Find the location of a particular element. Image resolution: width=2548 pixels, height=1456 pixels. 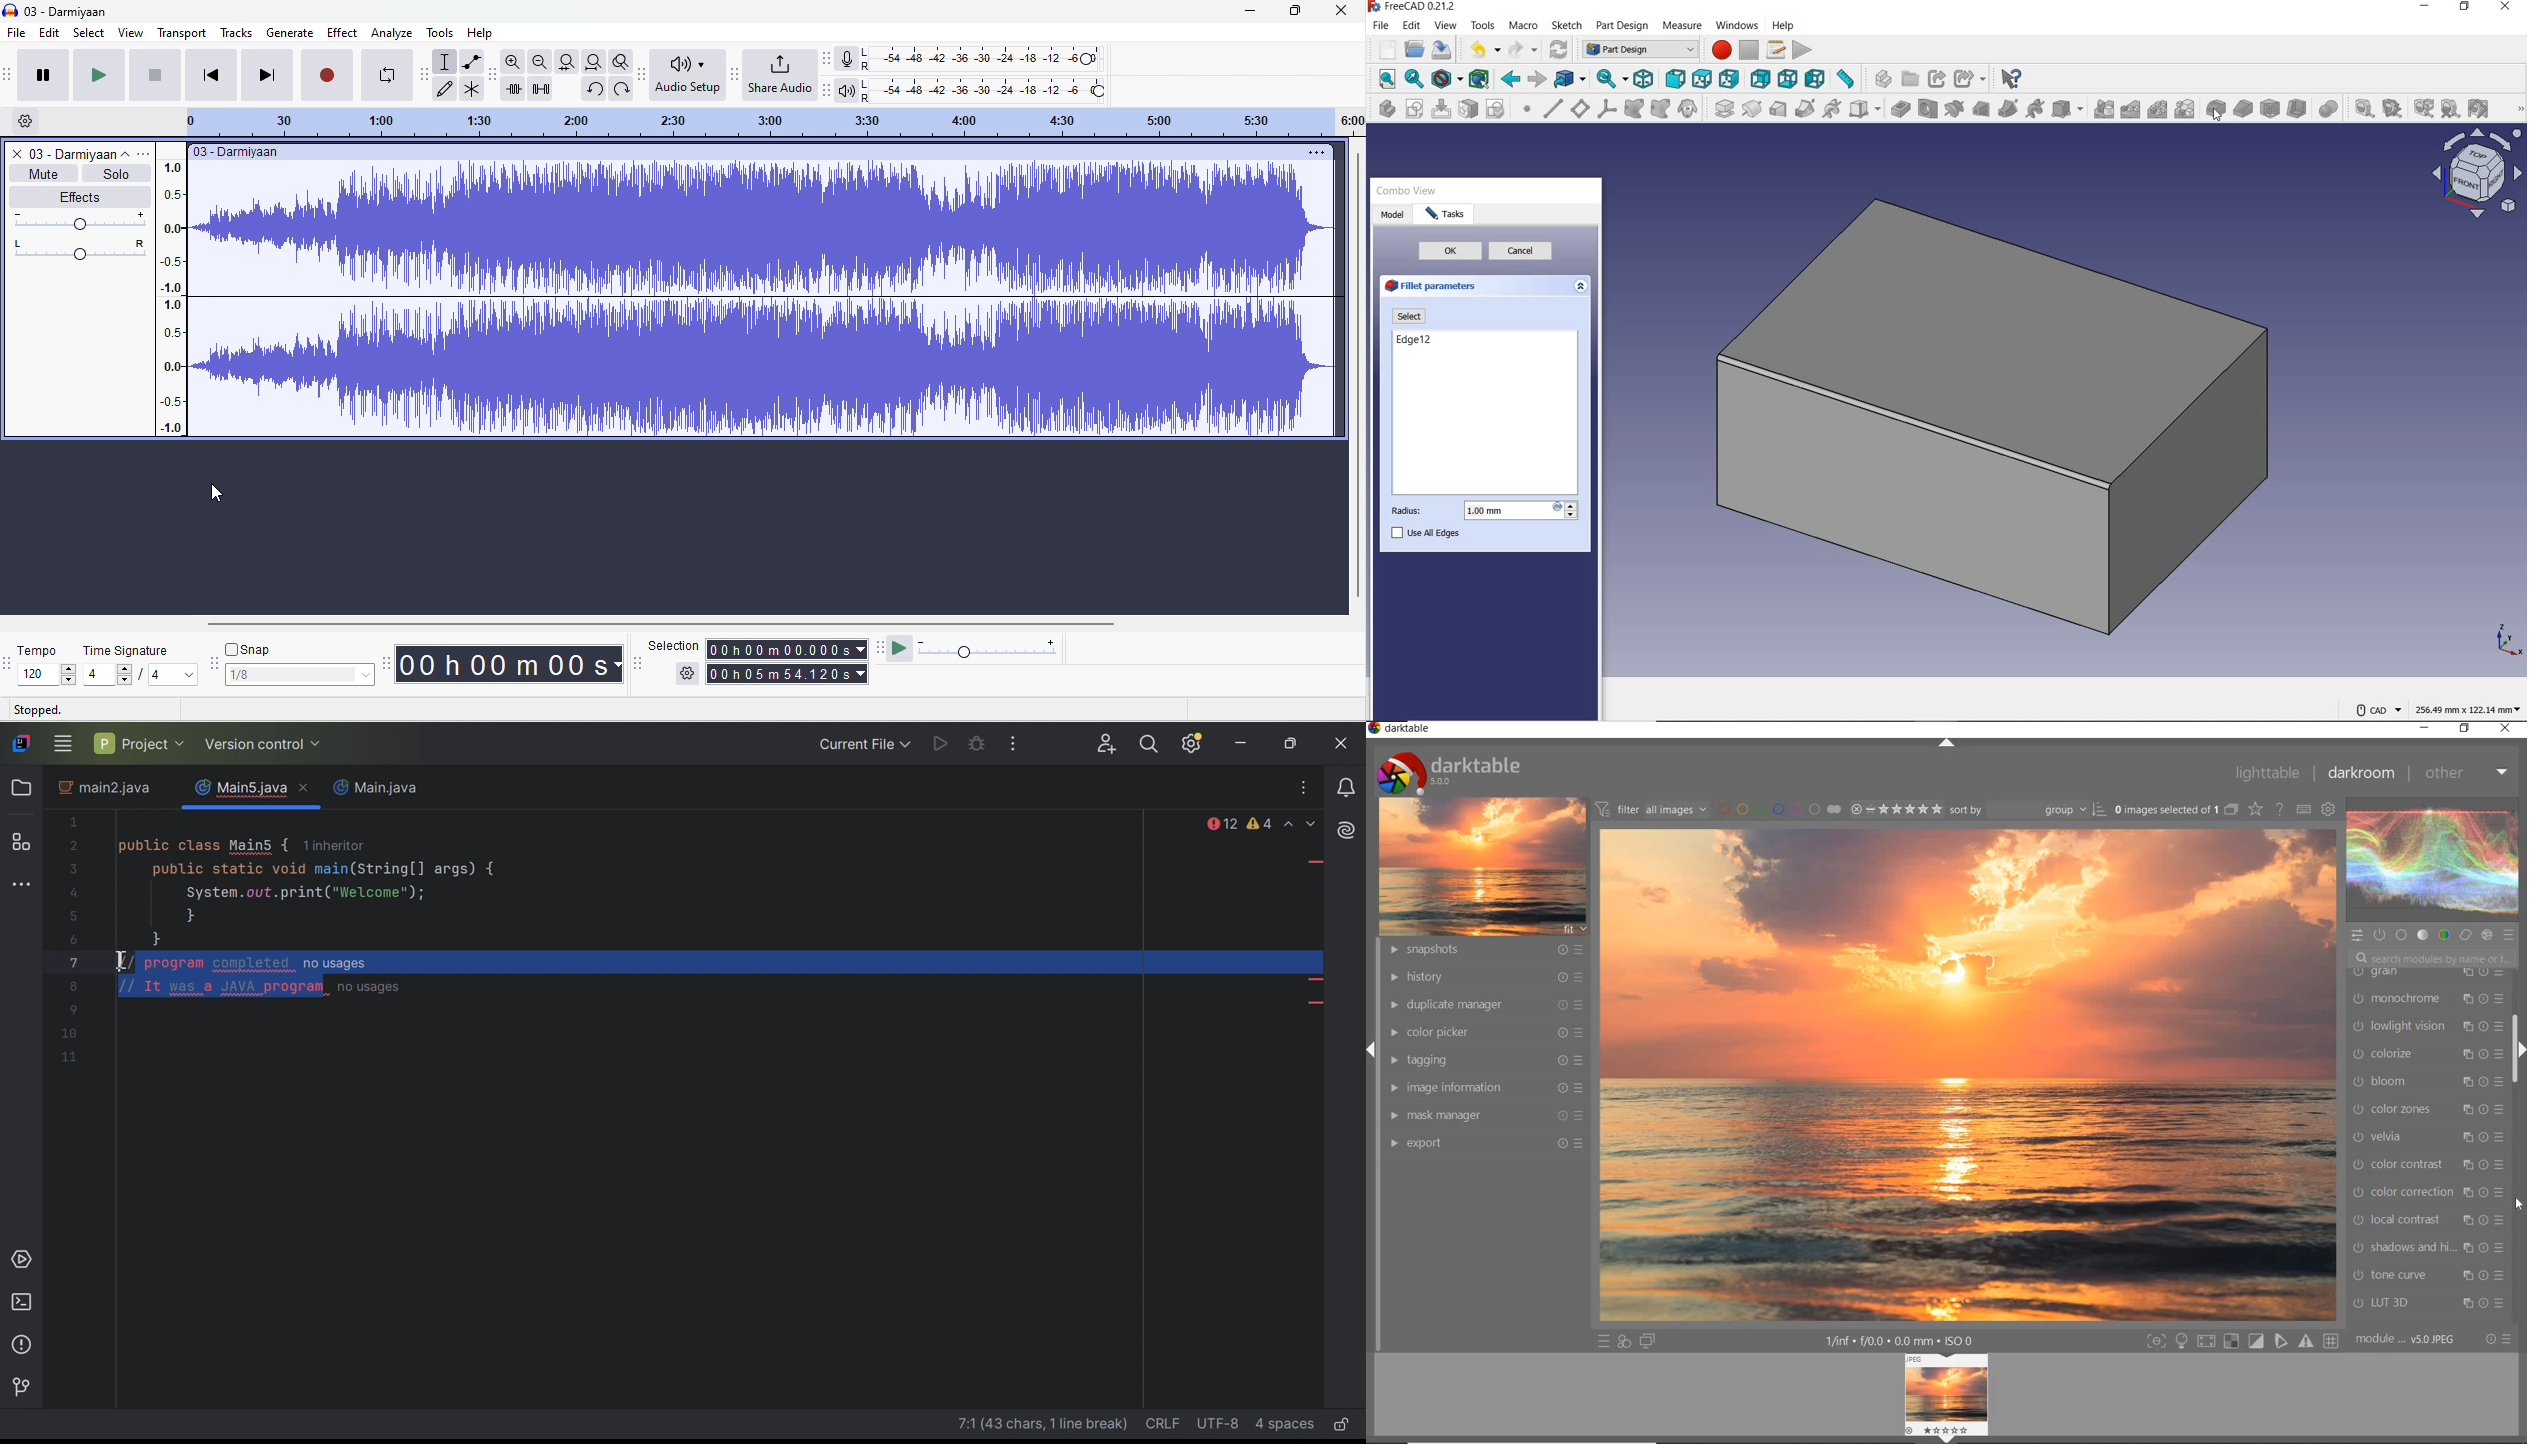

Main5.java is located at coordinates (241, 785).